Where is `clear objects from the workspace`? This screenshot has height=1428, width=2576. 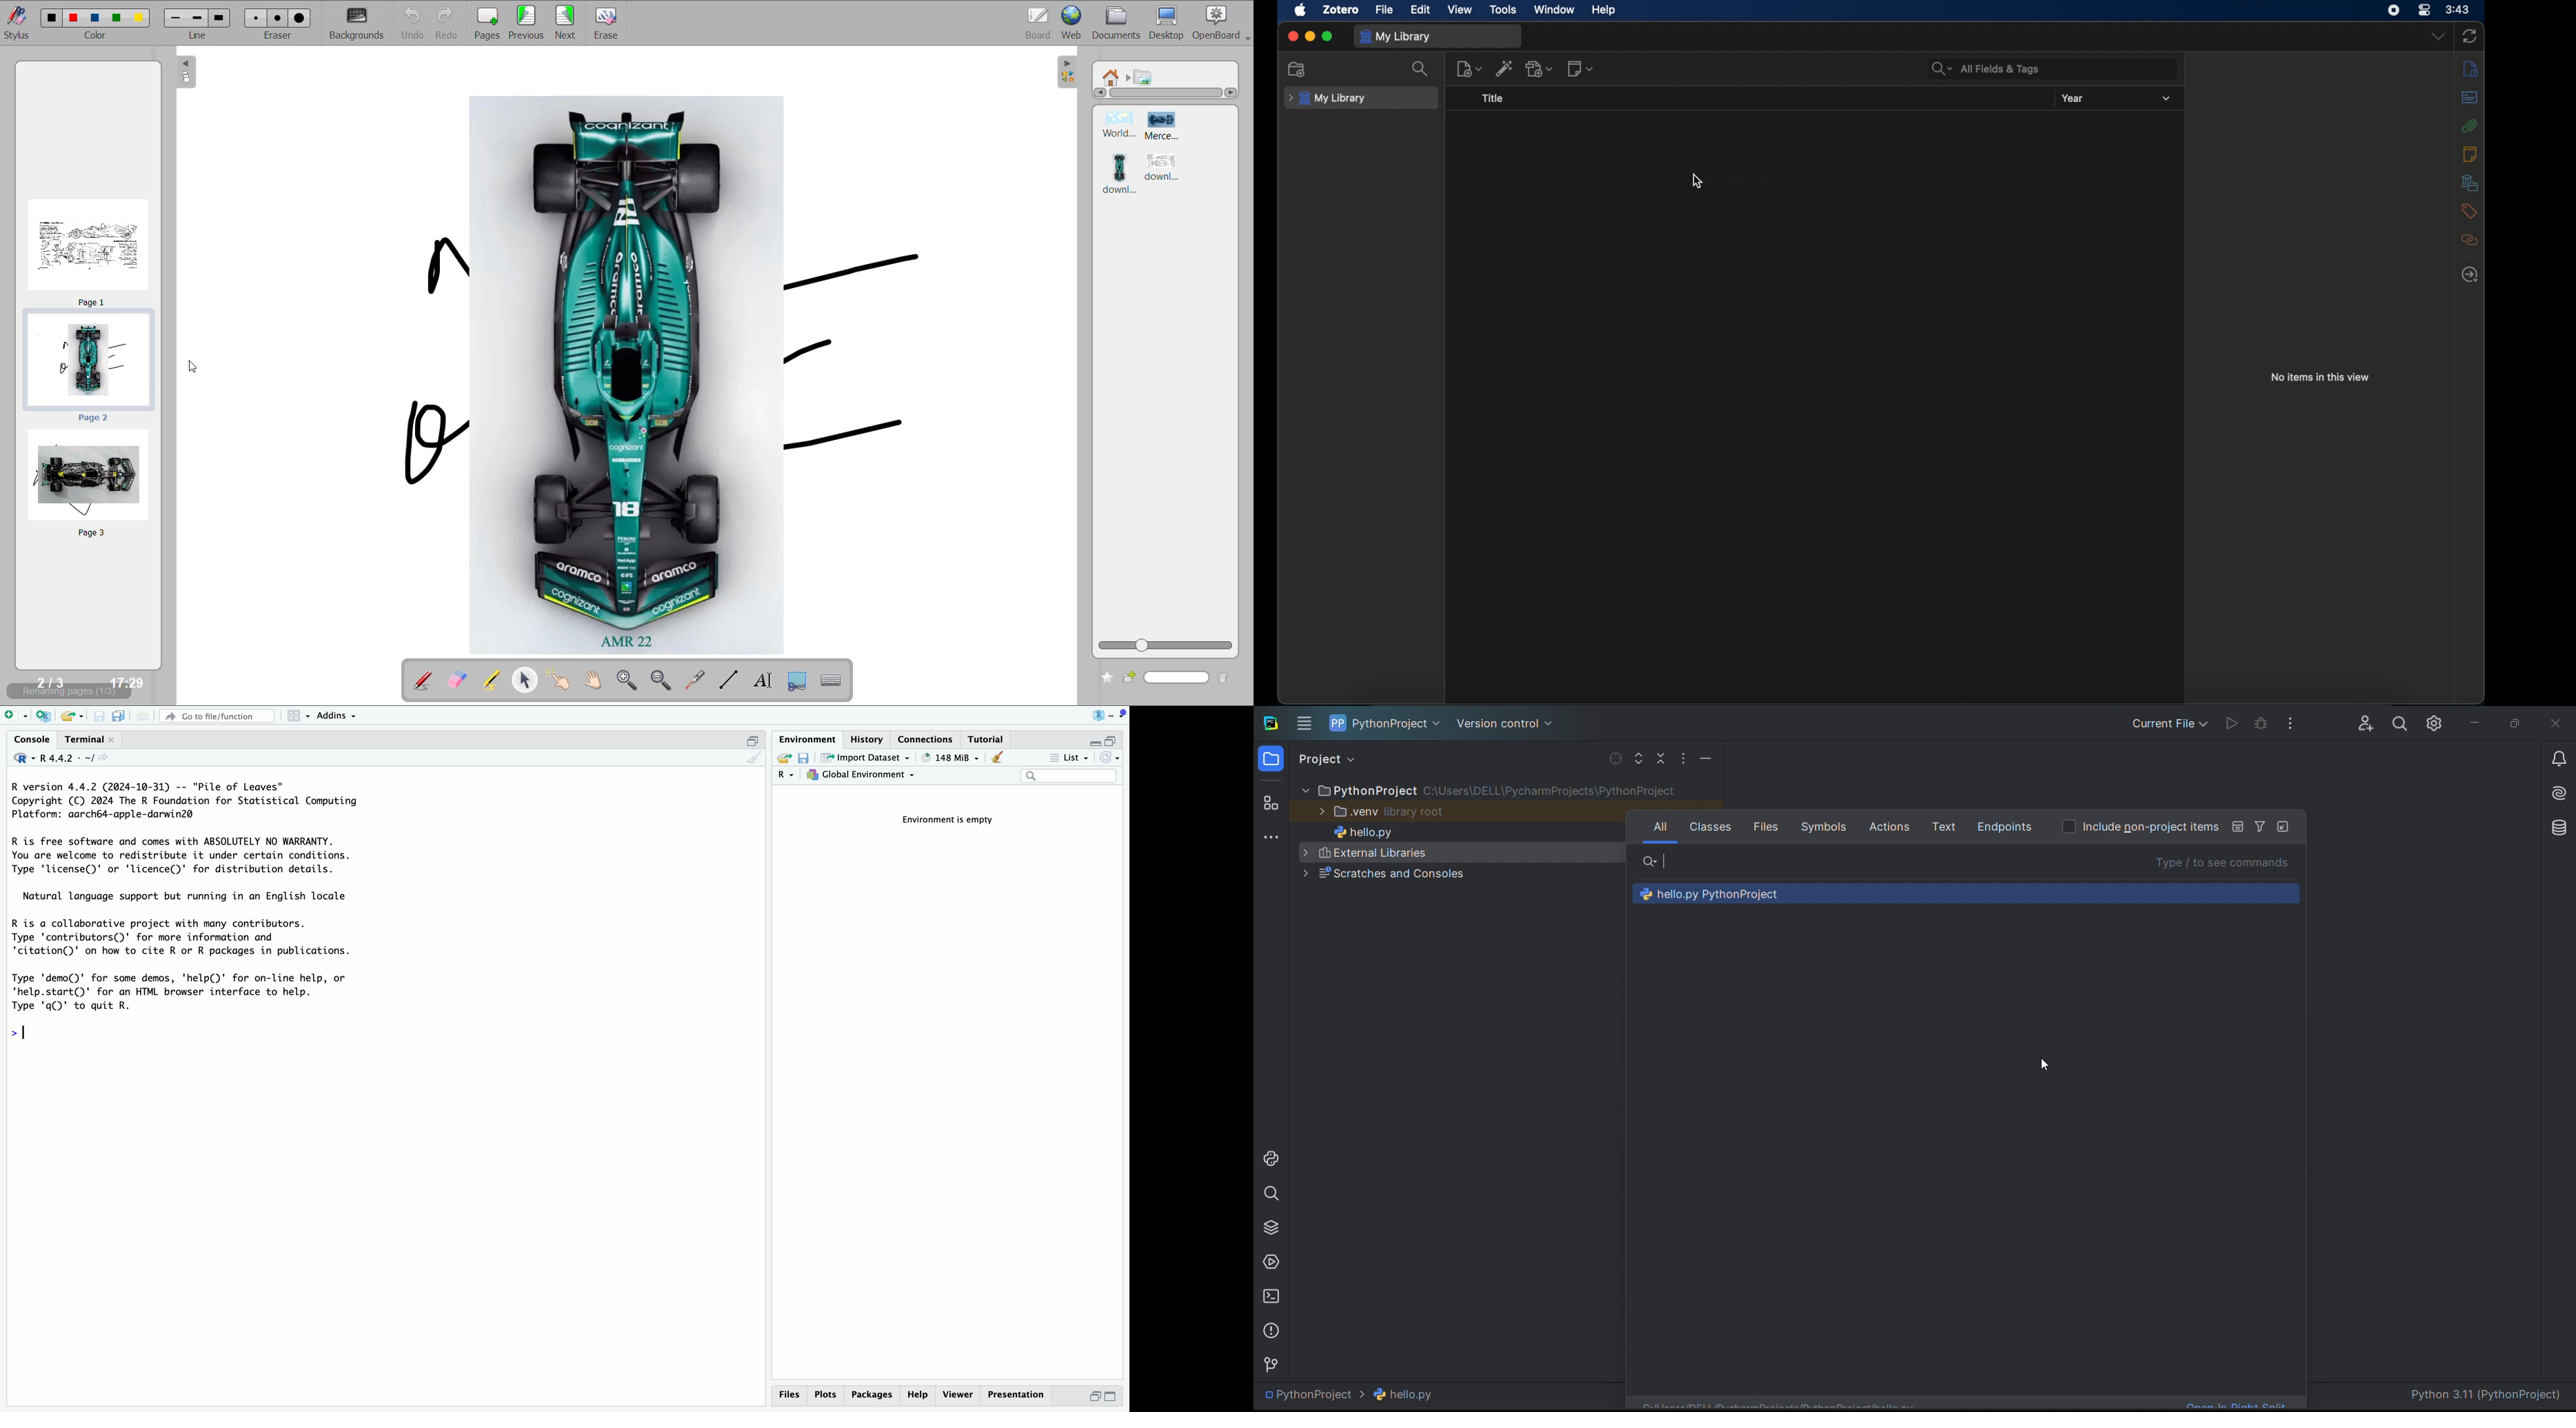 clear objects from the workspace is located at coordinates (996, 759).